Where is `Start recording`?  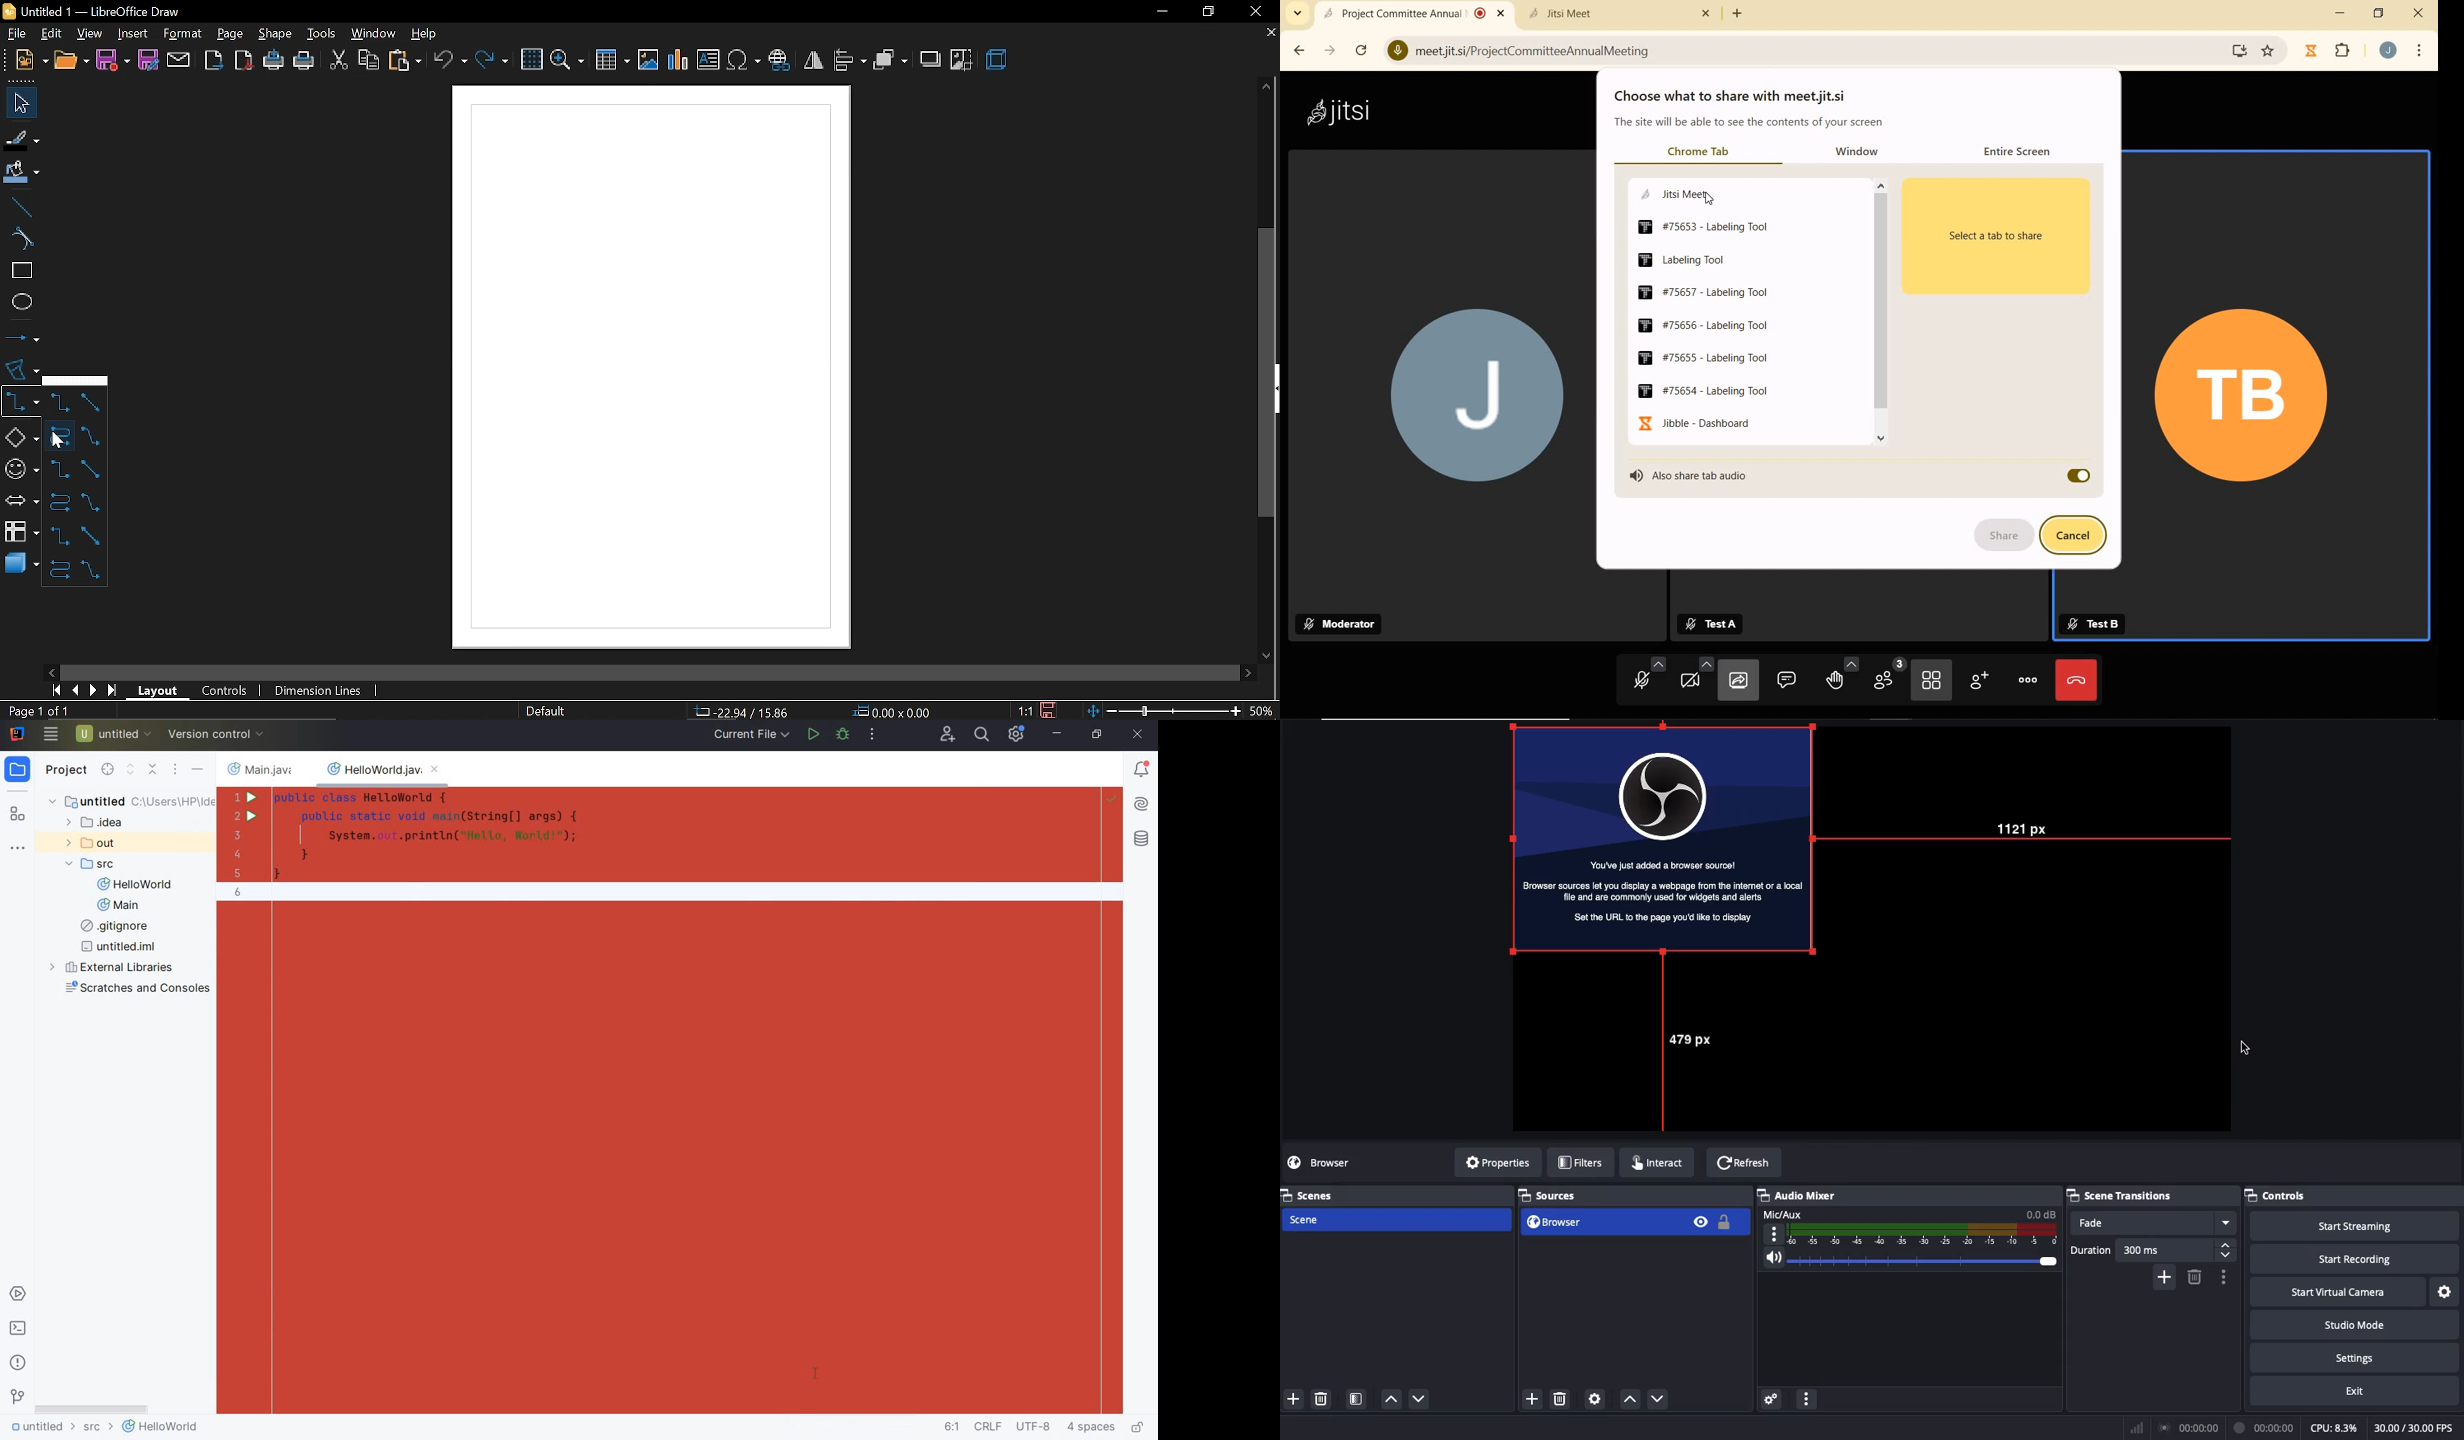
Start recording is located at coordinates (2359, 1254).